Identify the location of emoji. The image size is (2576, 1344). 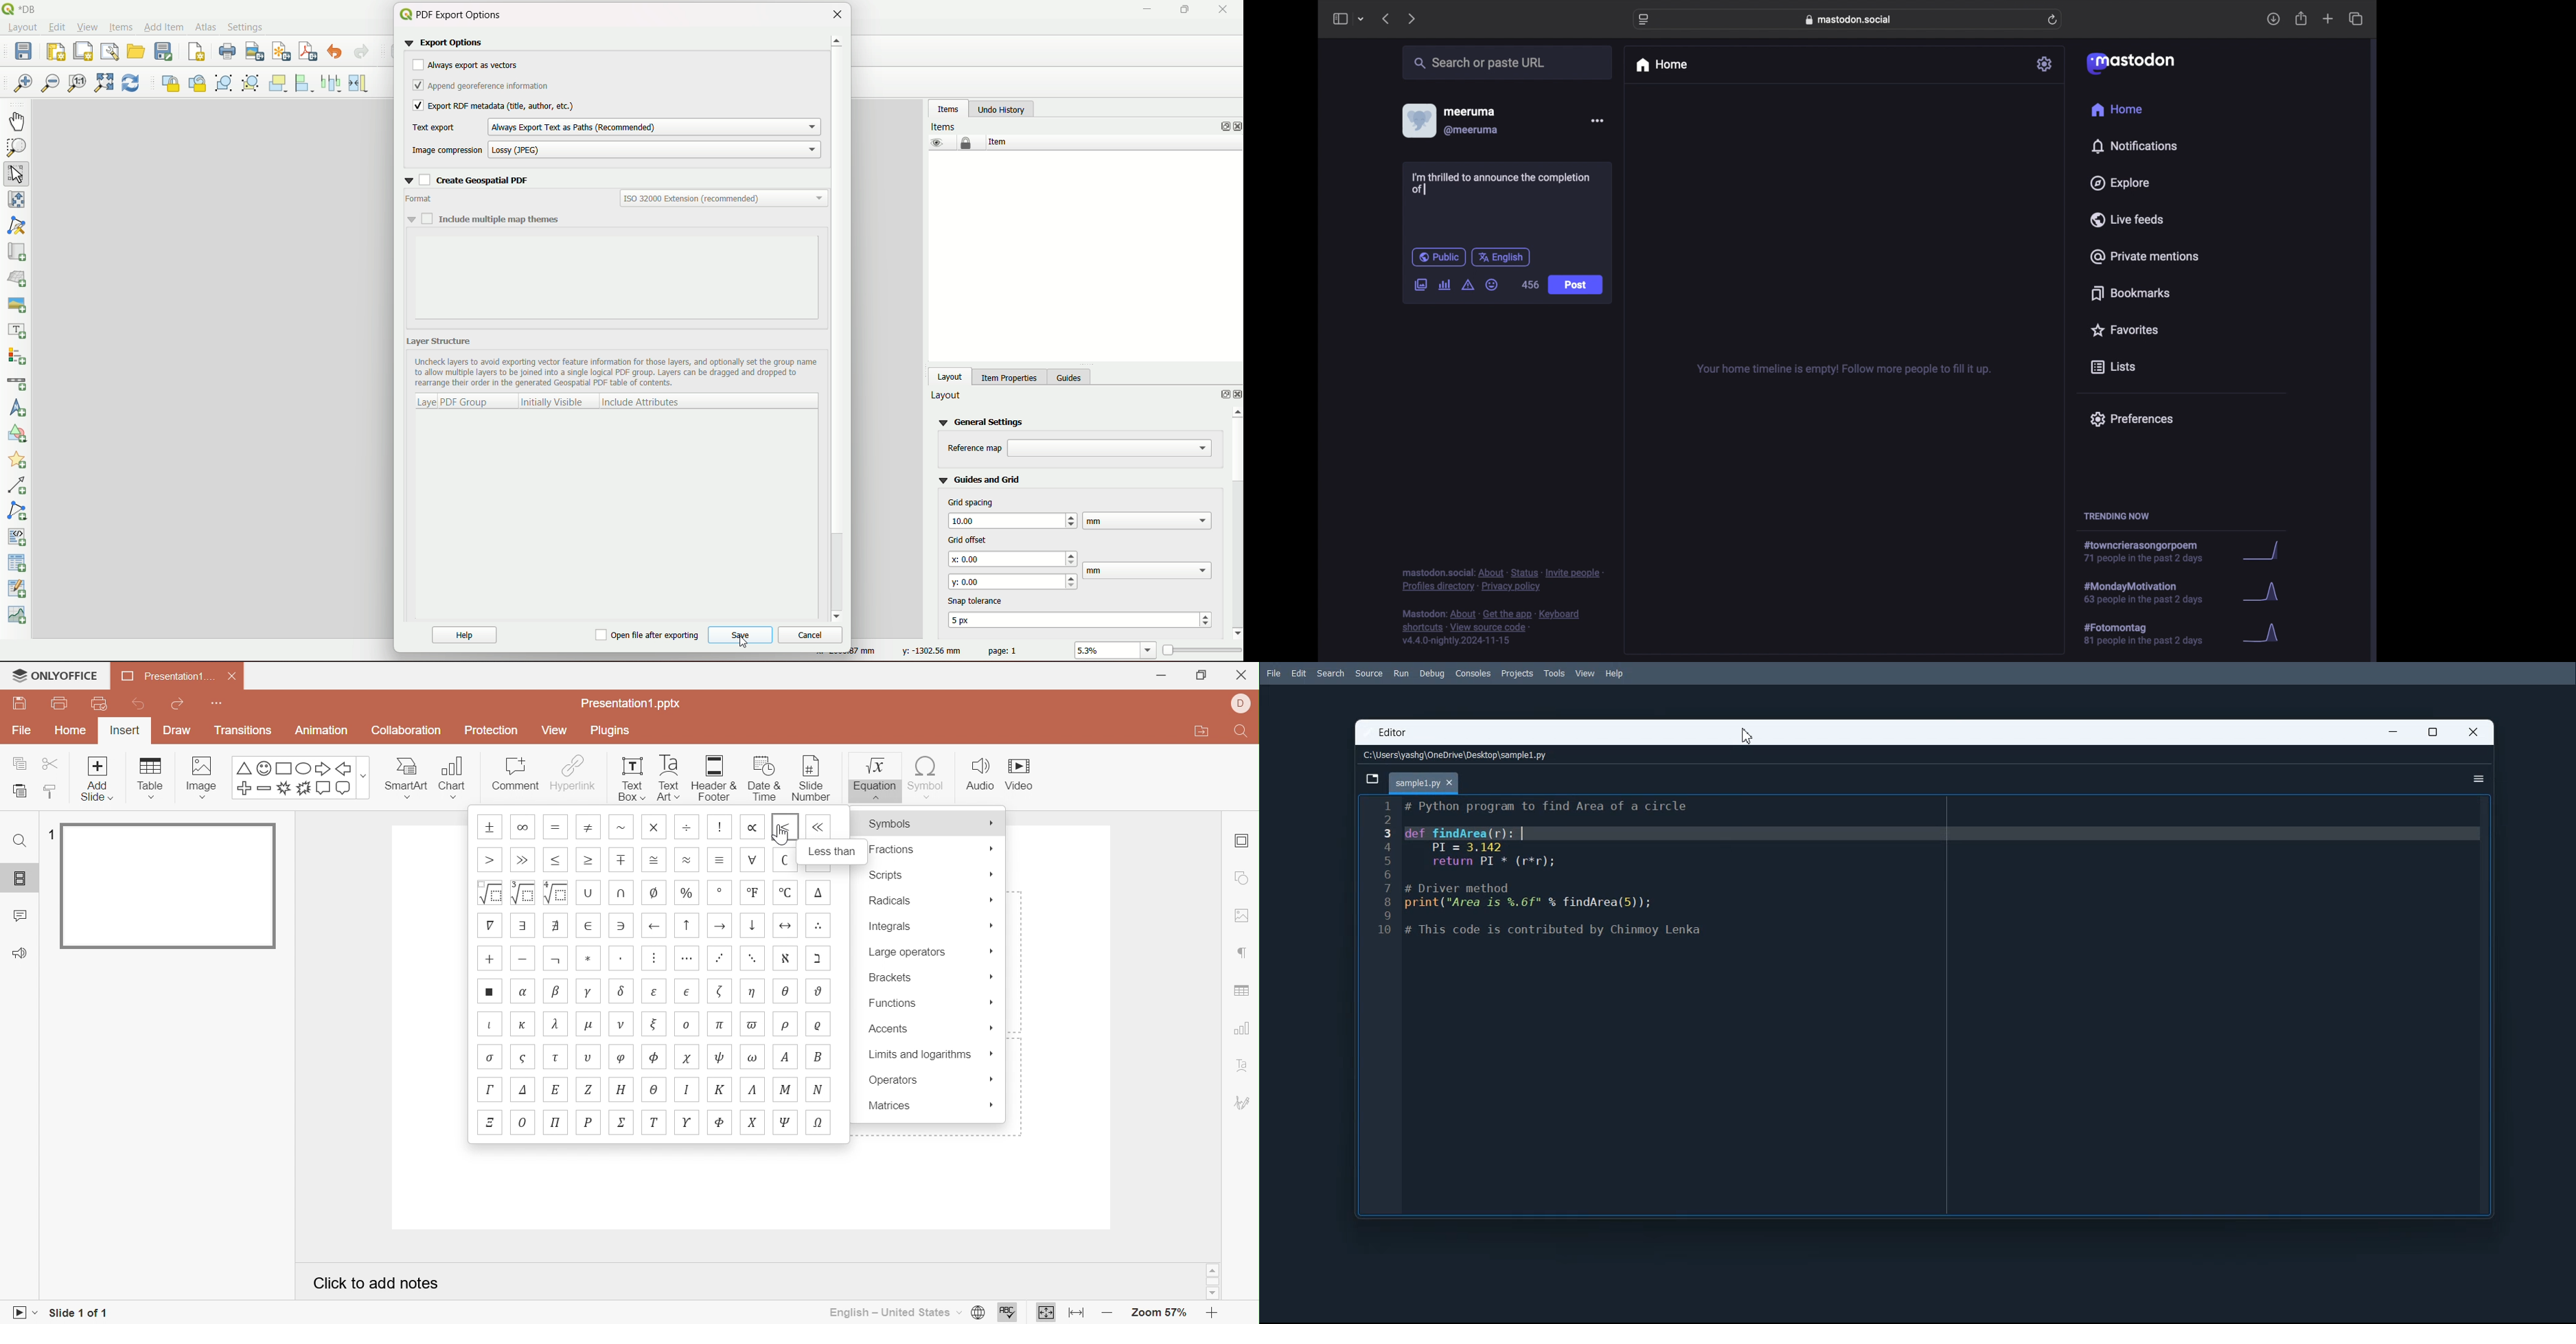
(1492, 284).